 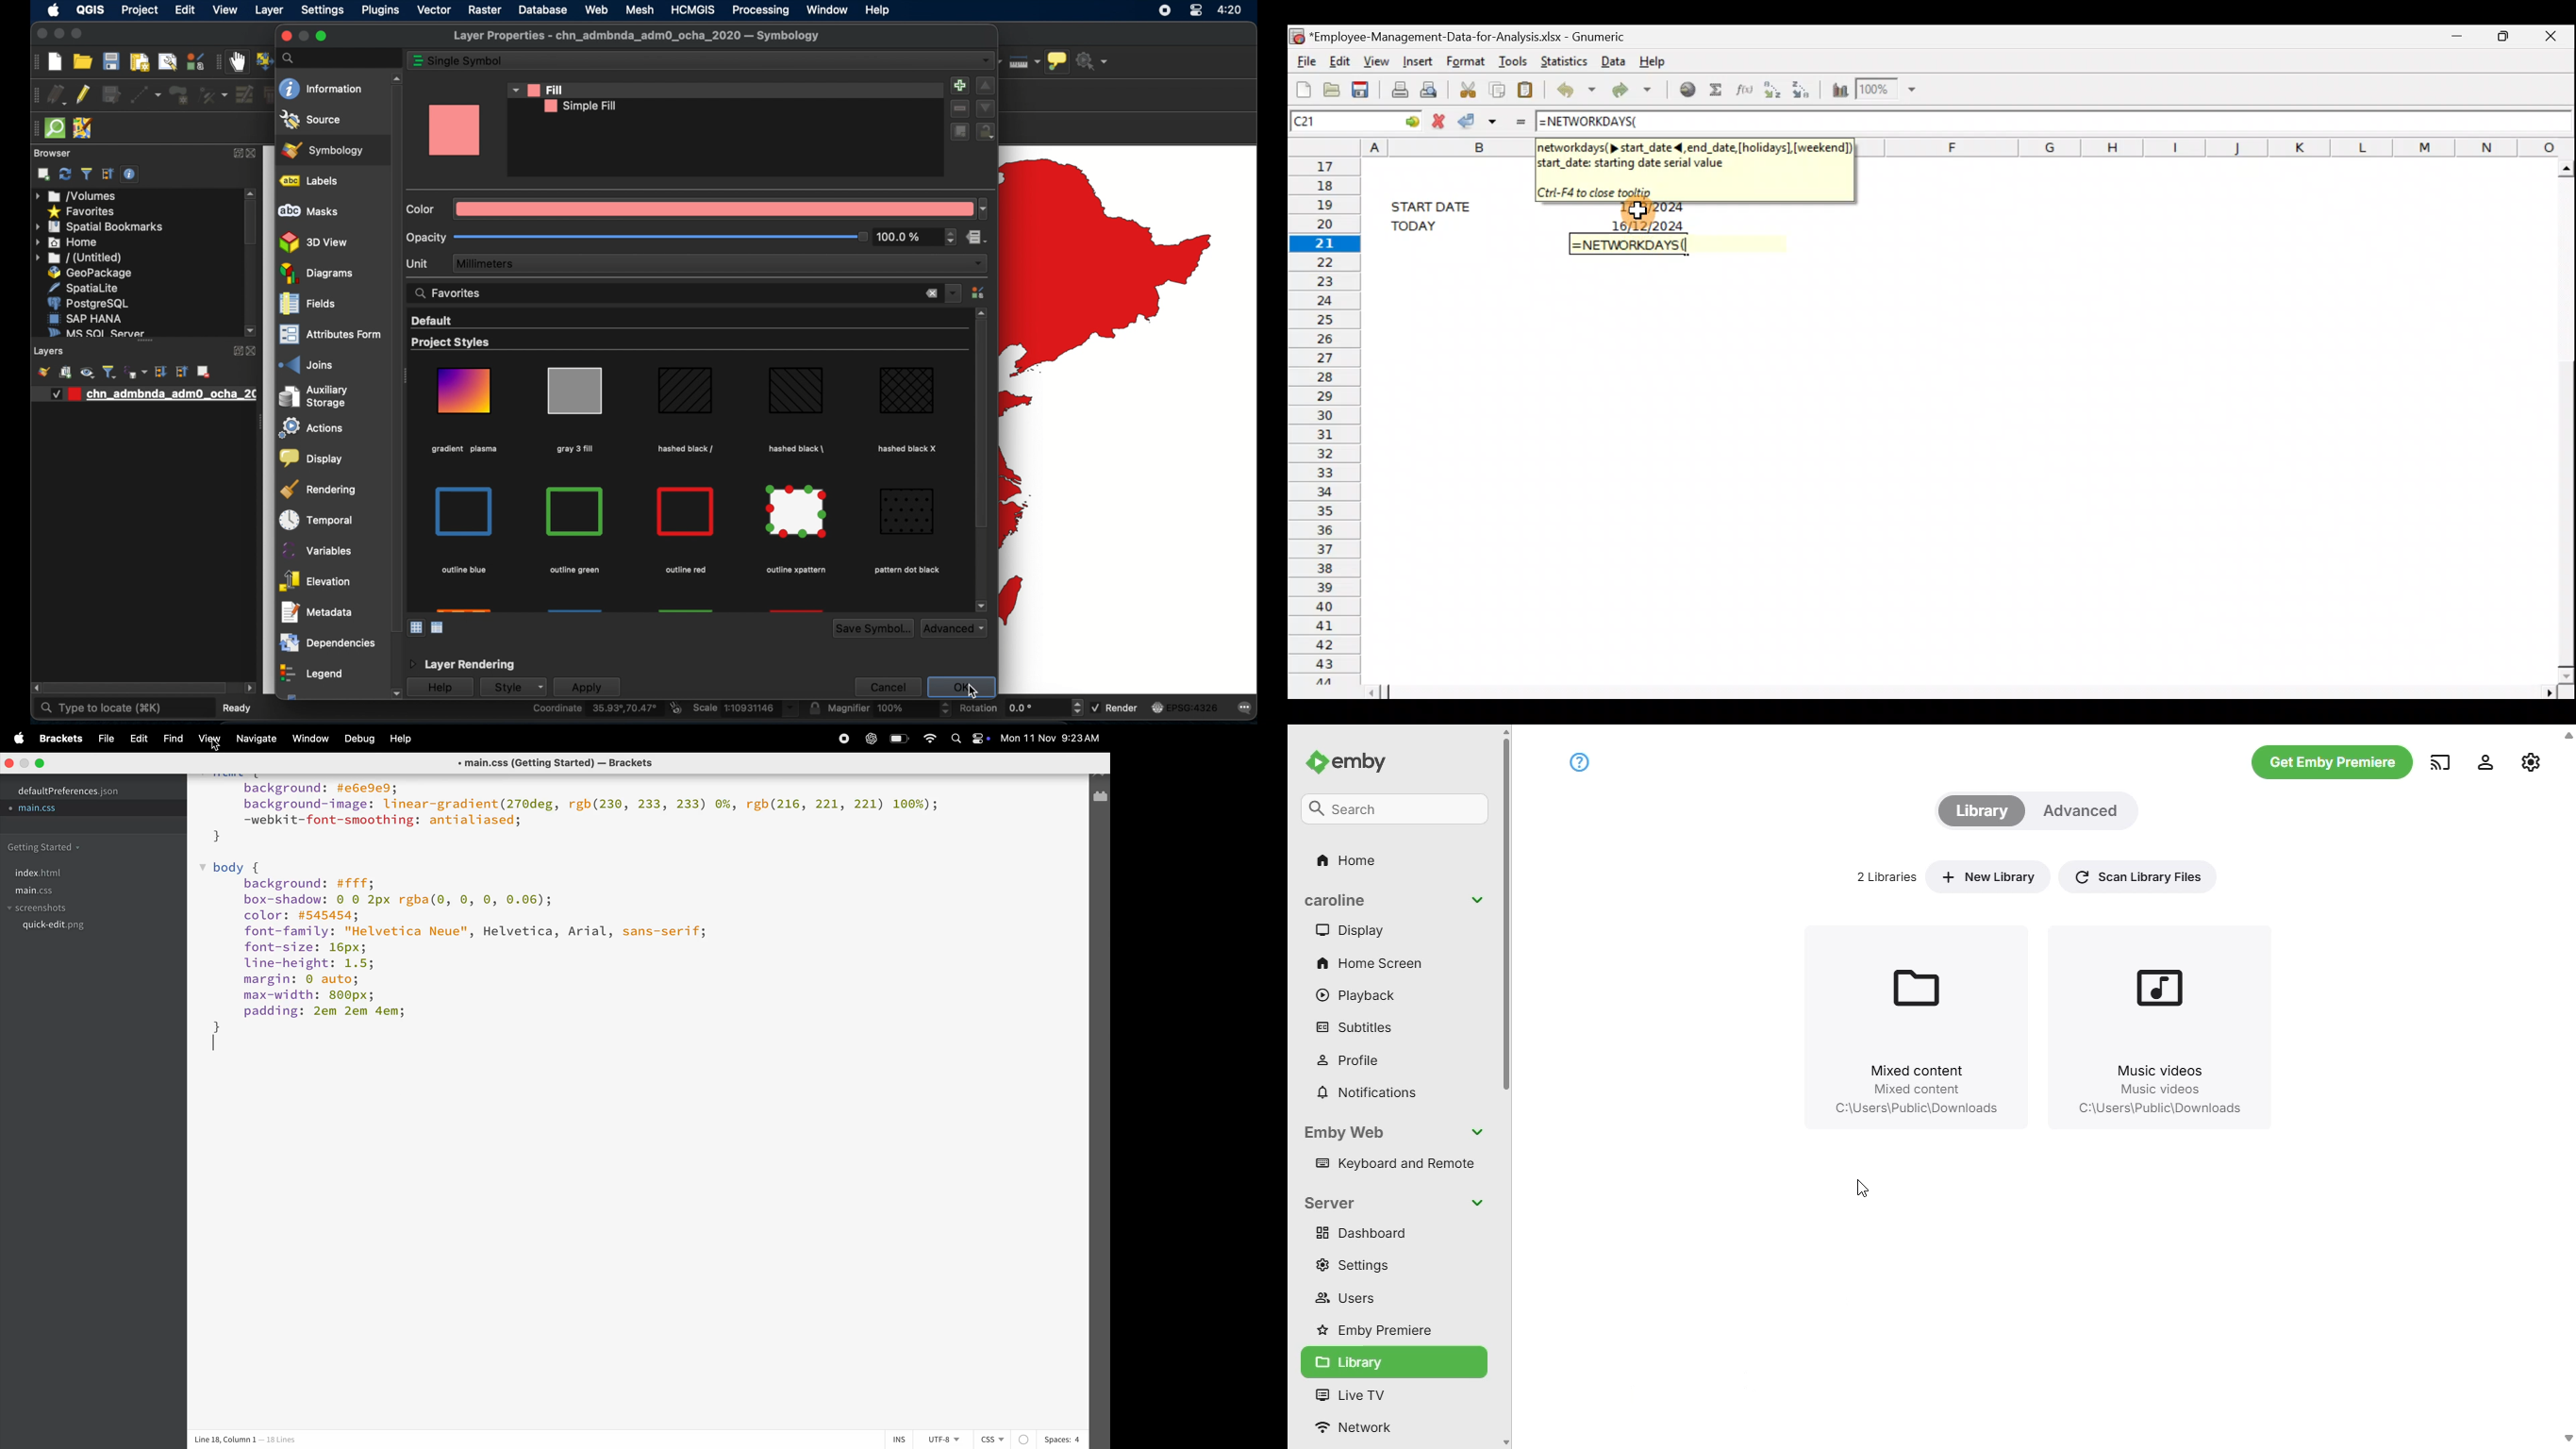 I want to click on quickedit.png, so click(x=77, y=928).